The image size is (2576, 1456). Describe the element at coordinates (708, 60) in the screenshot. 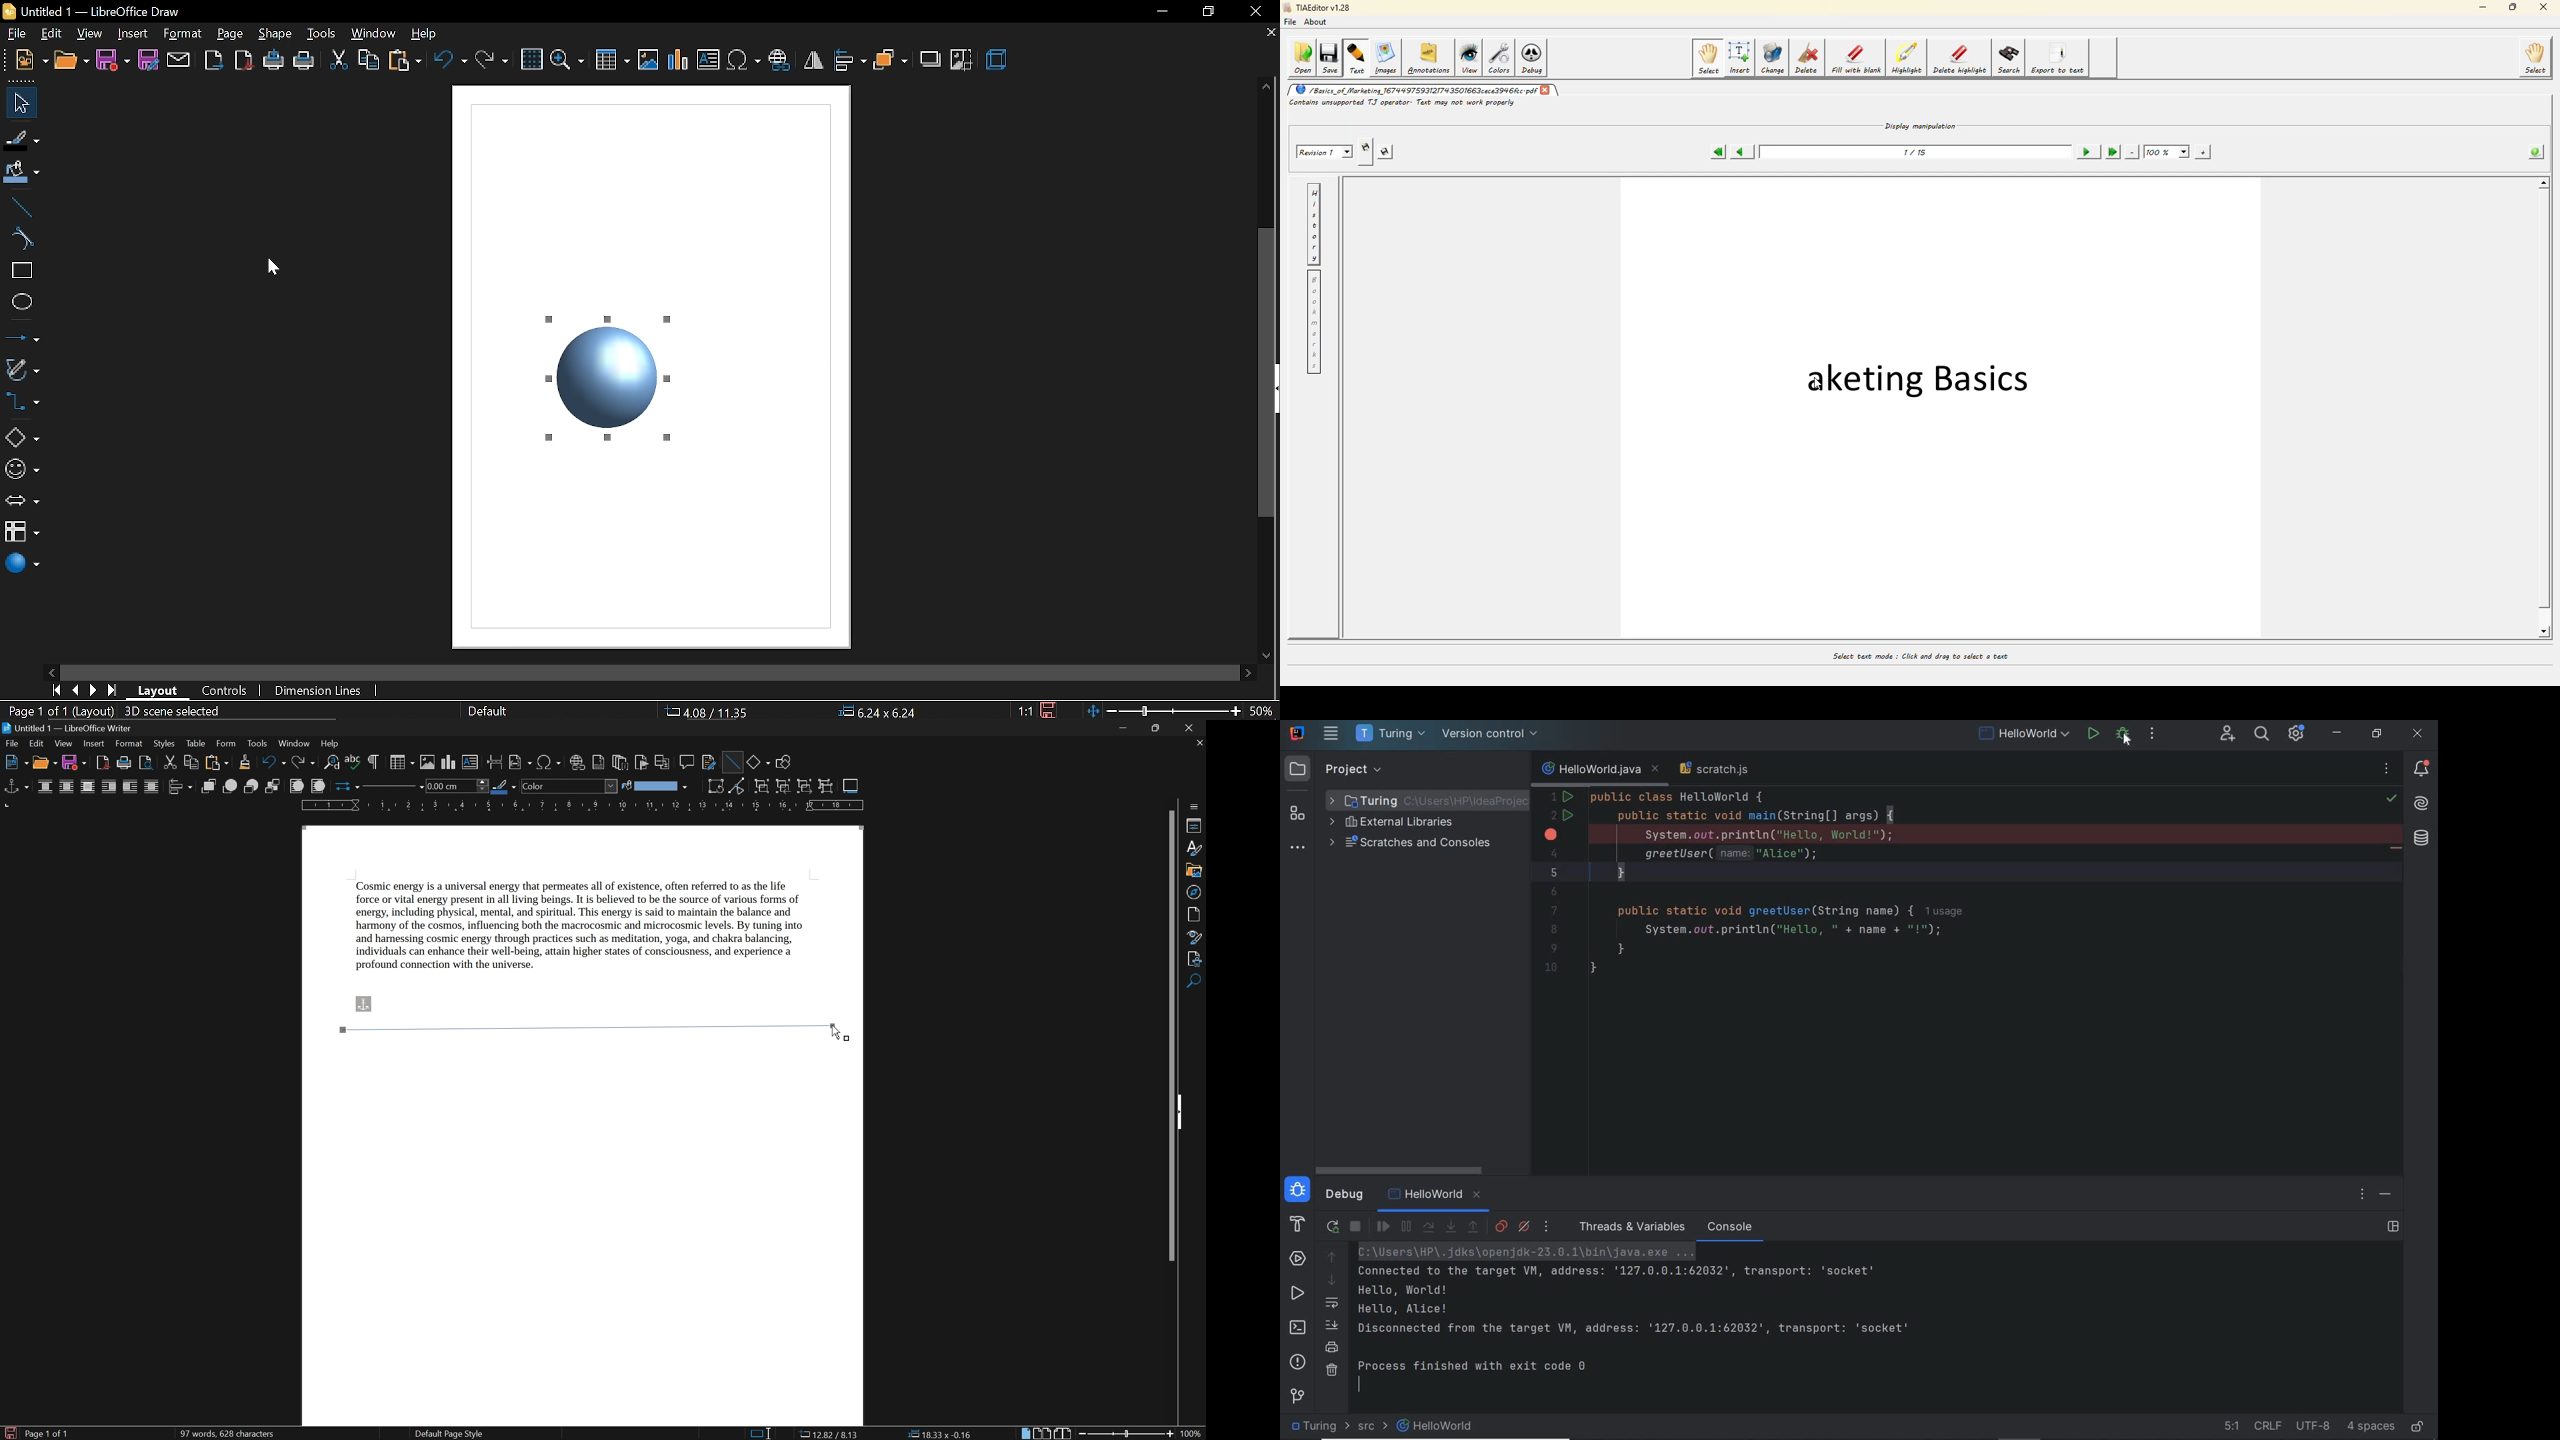

I see `insert text` at that location.